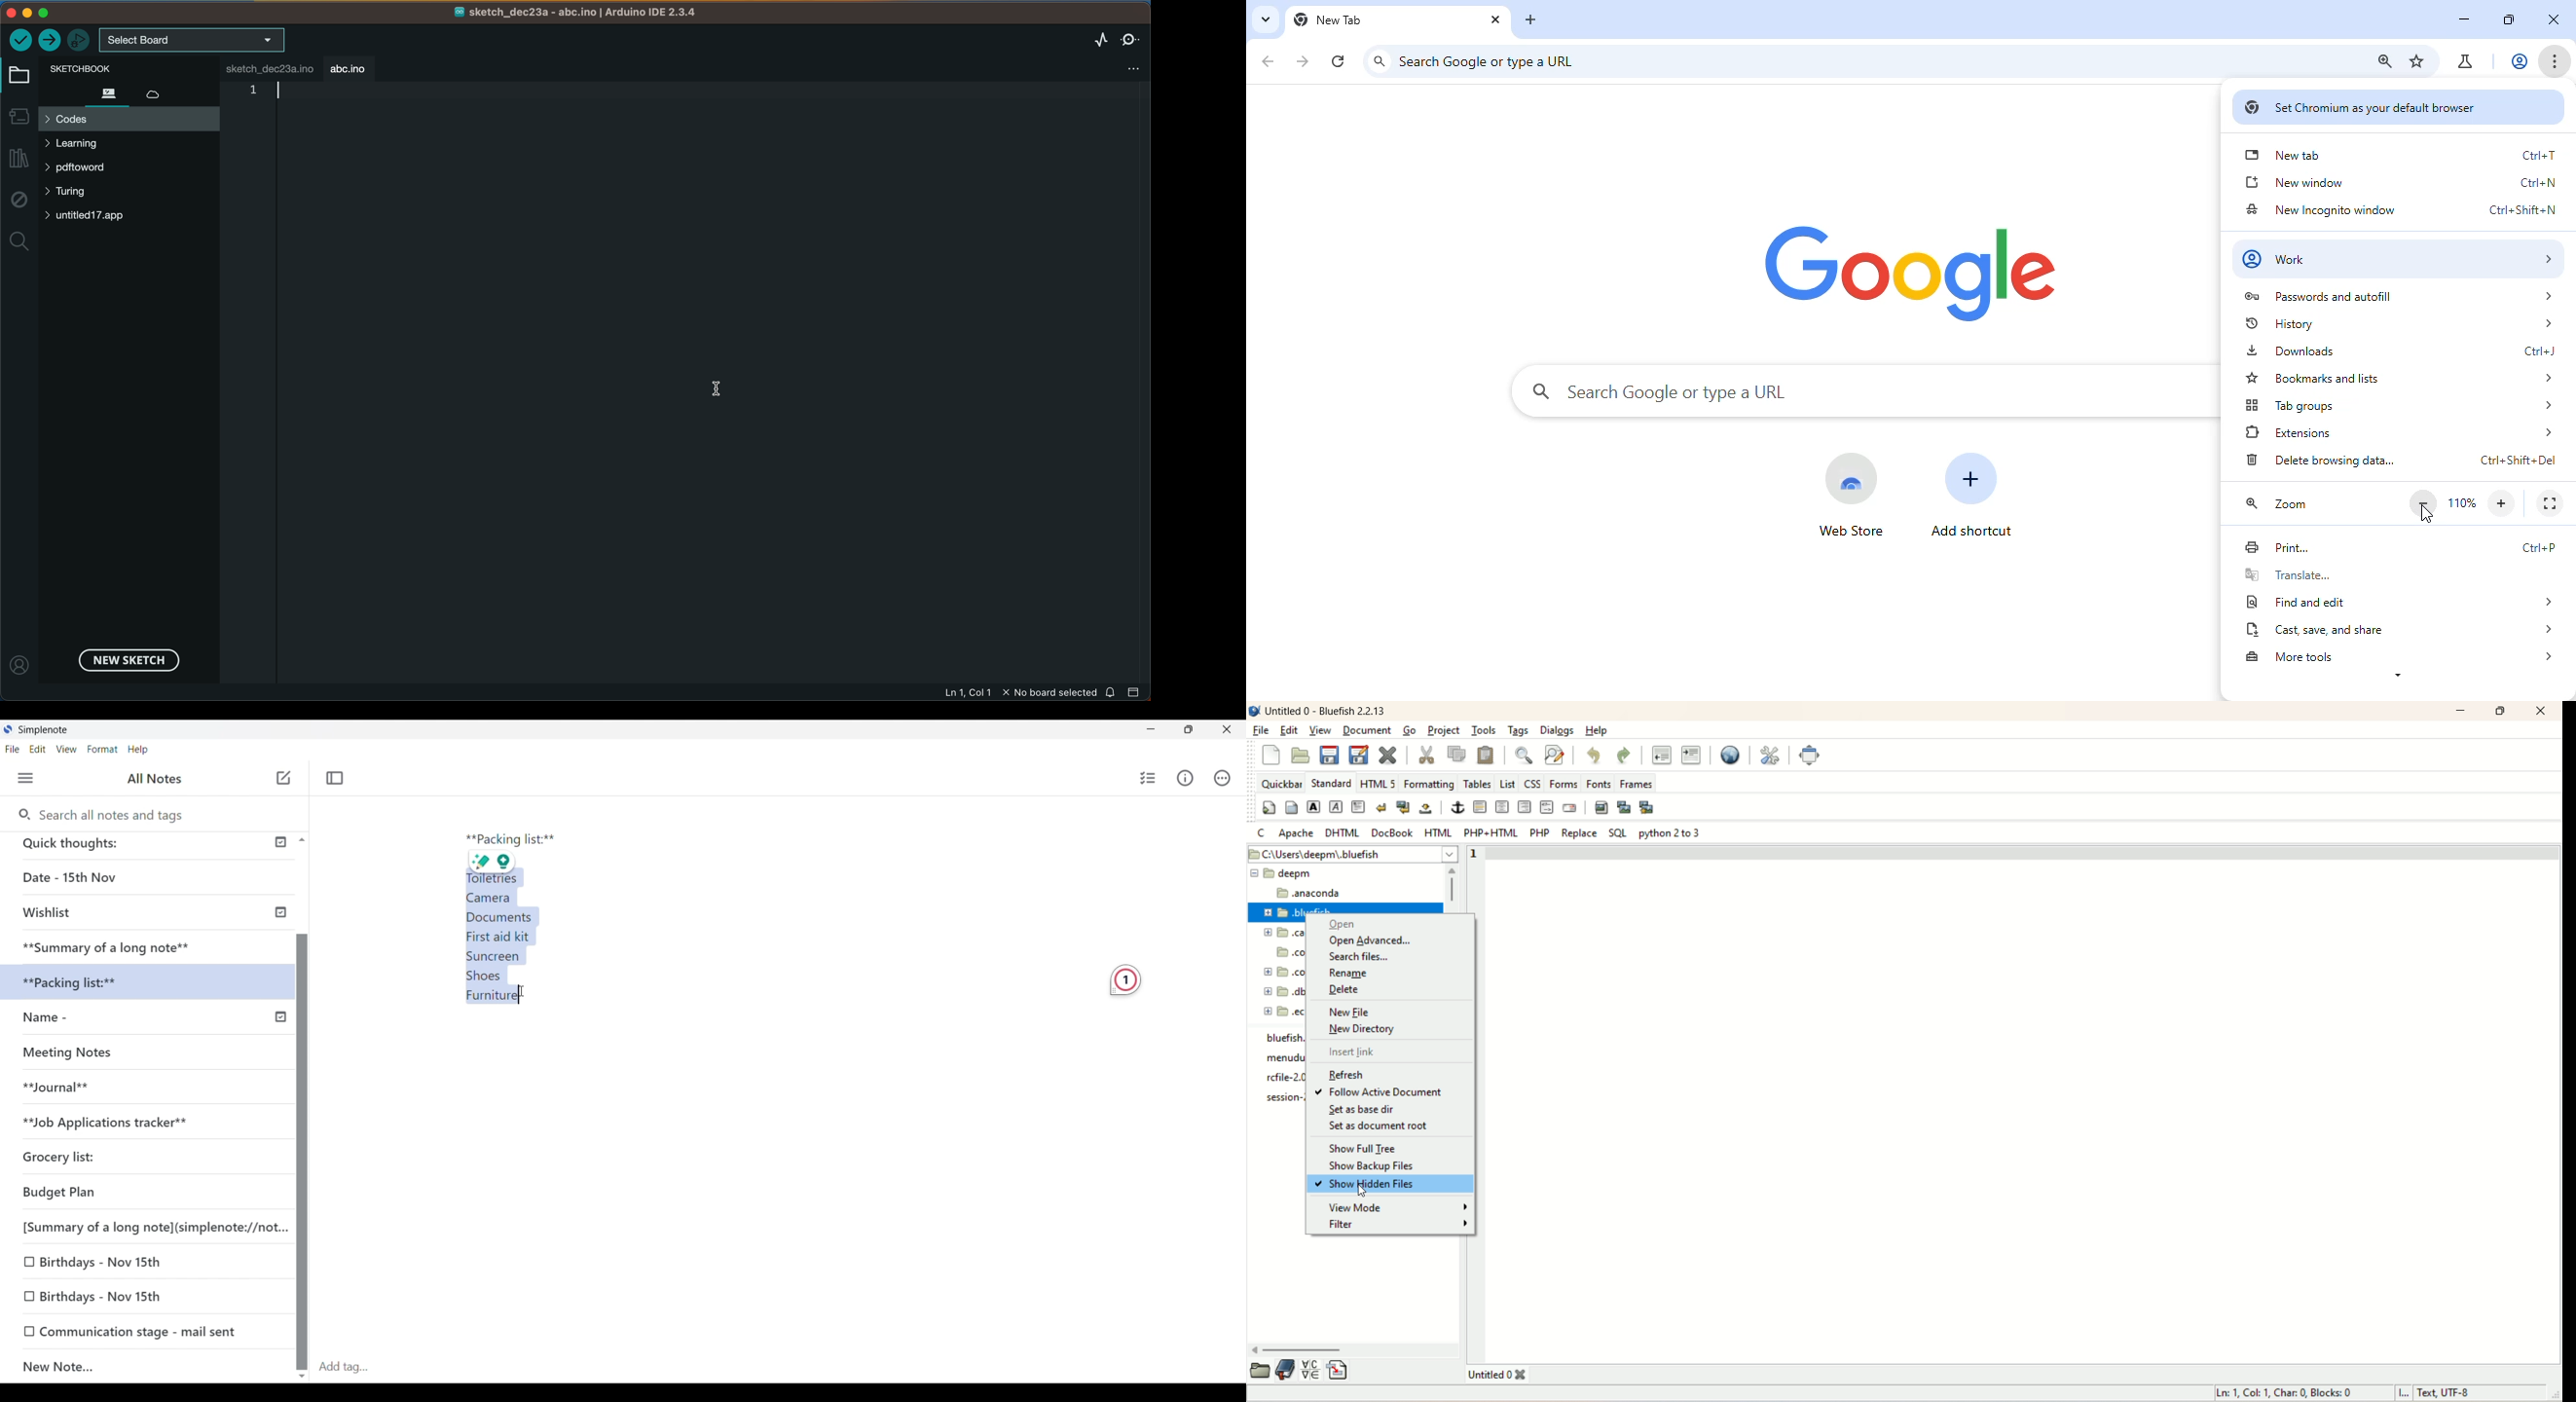  I want to click on paste, so click(1488, 754).